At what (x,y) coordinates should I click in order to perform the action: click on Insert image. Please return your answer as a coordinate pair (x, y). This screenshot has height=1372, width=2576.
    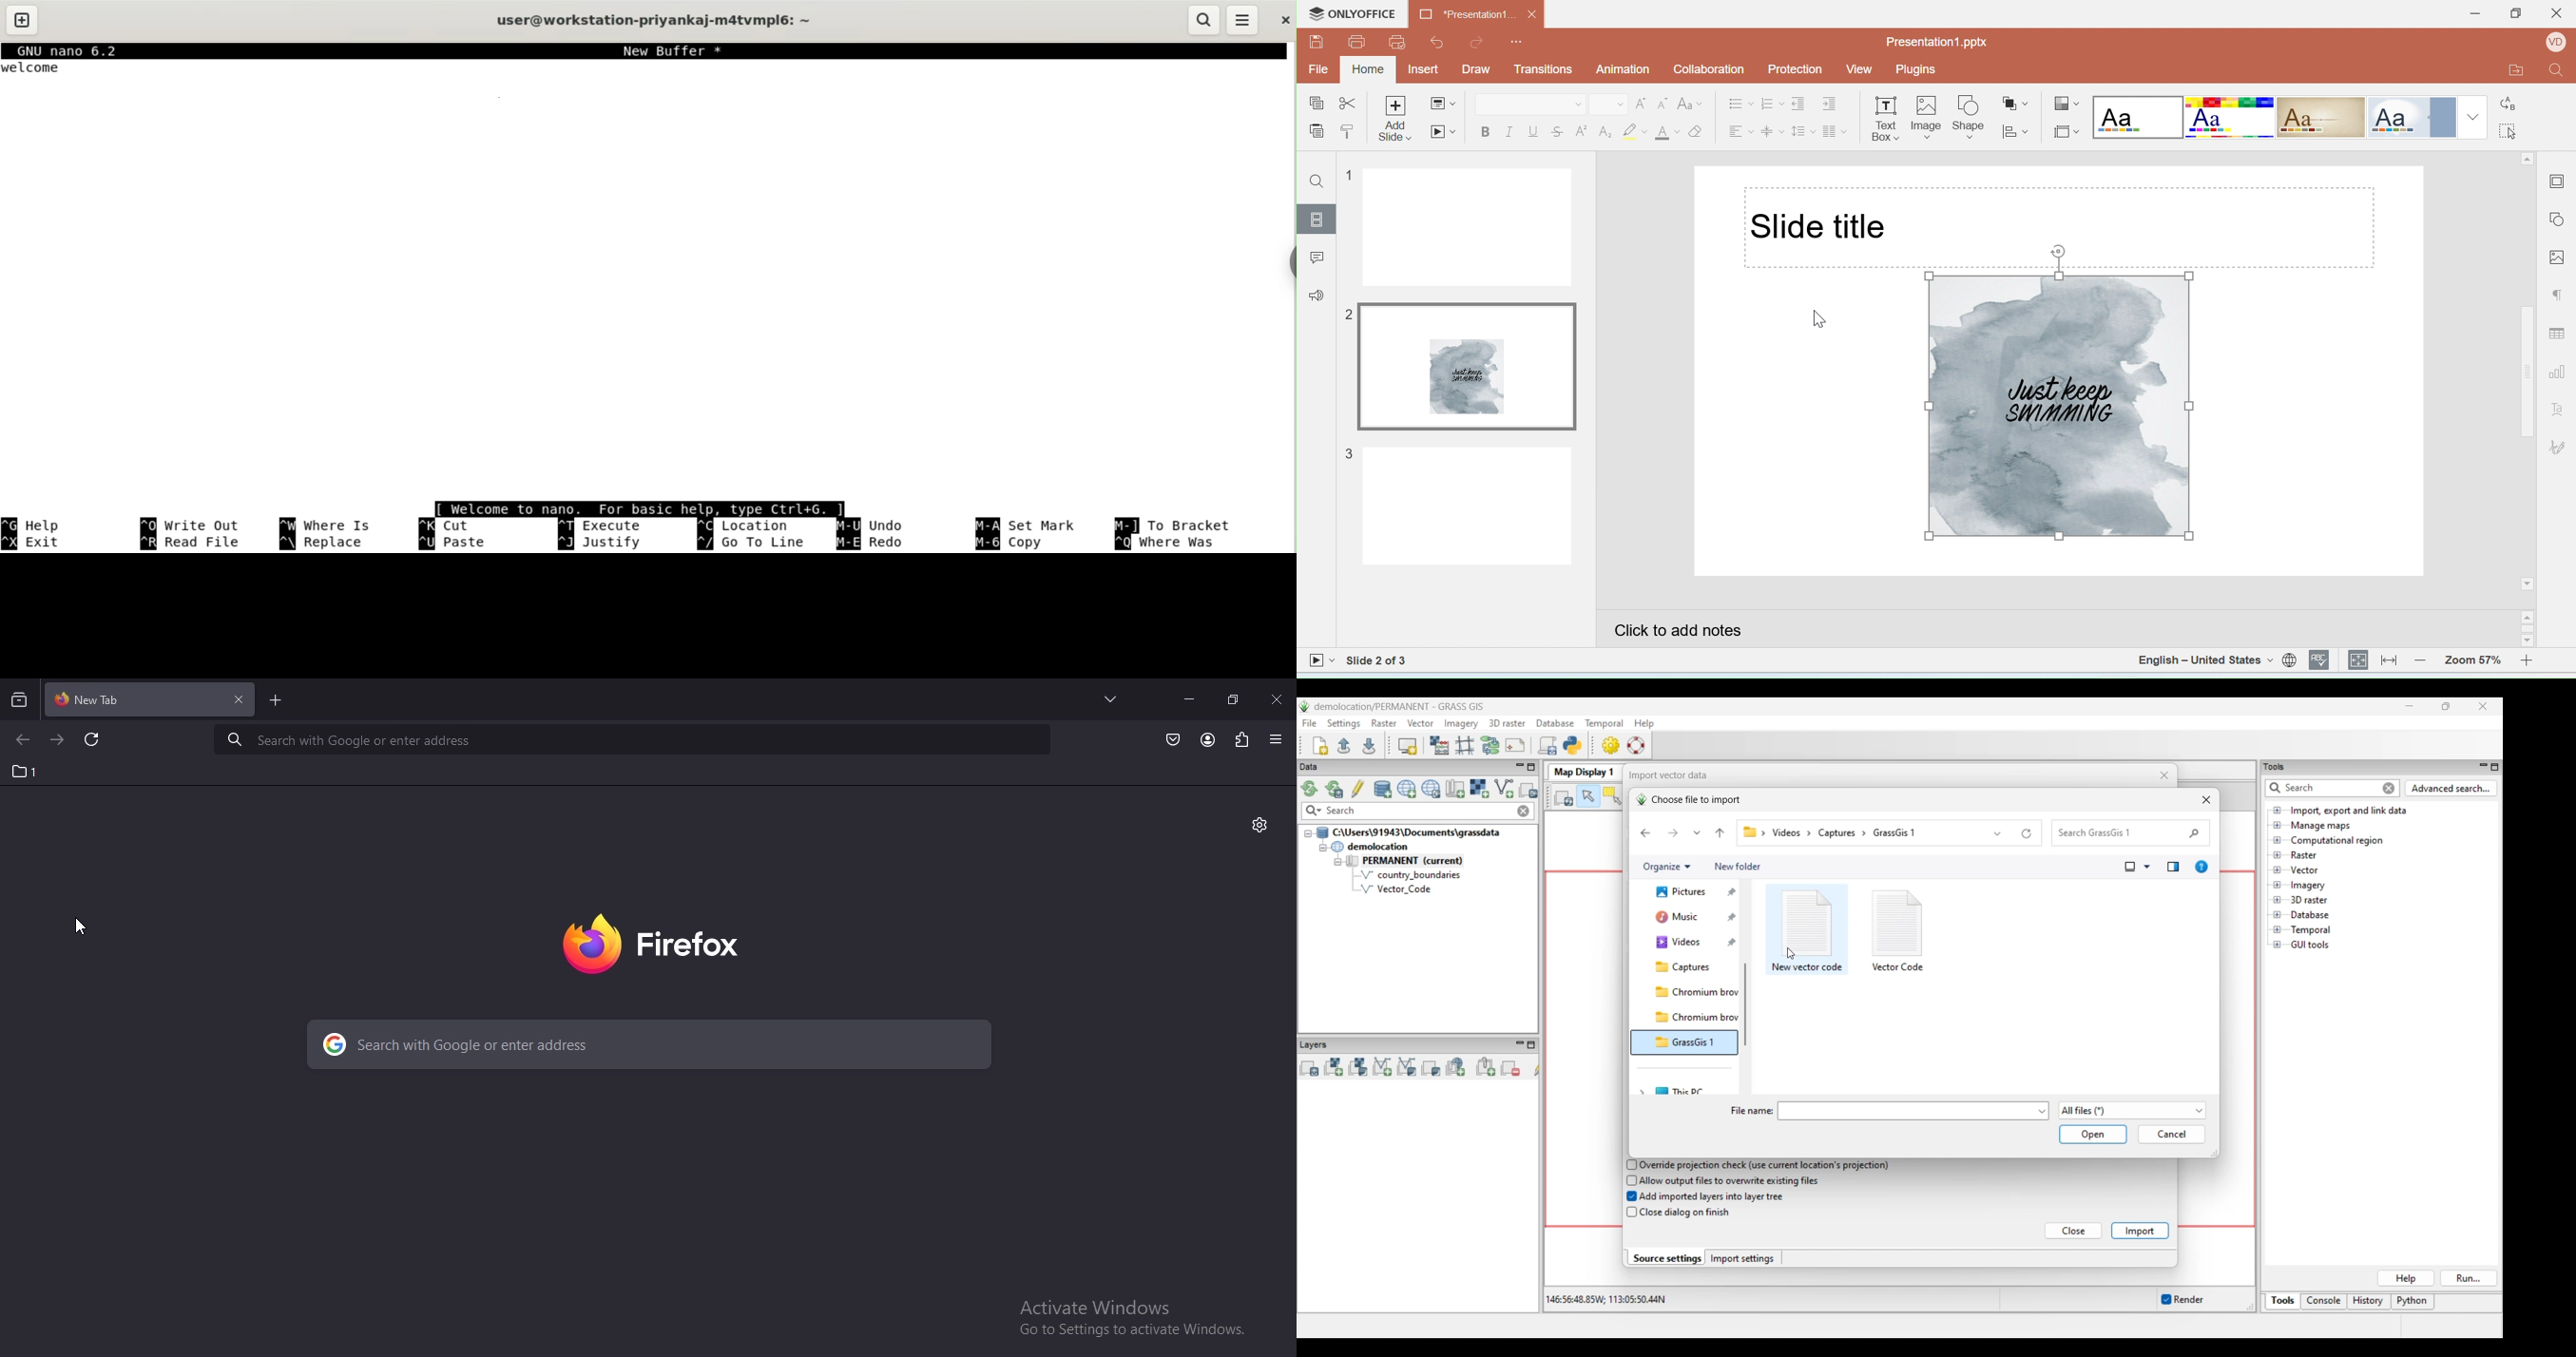
    Looking at the image, I should click on (1927, 119).